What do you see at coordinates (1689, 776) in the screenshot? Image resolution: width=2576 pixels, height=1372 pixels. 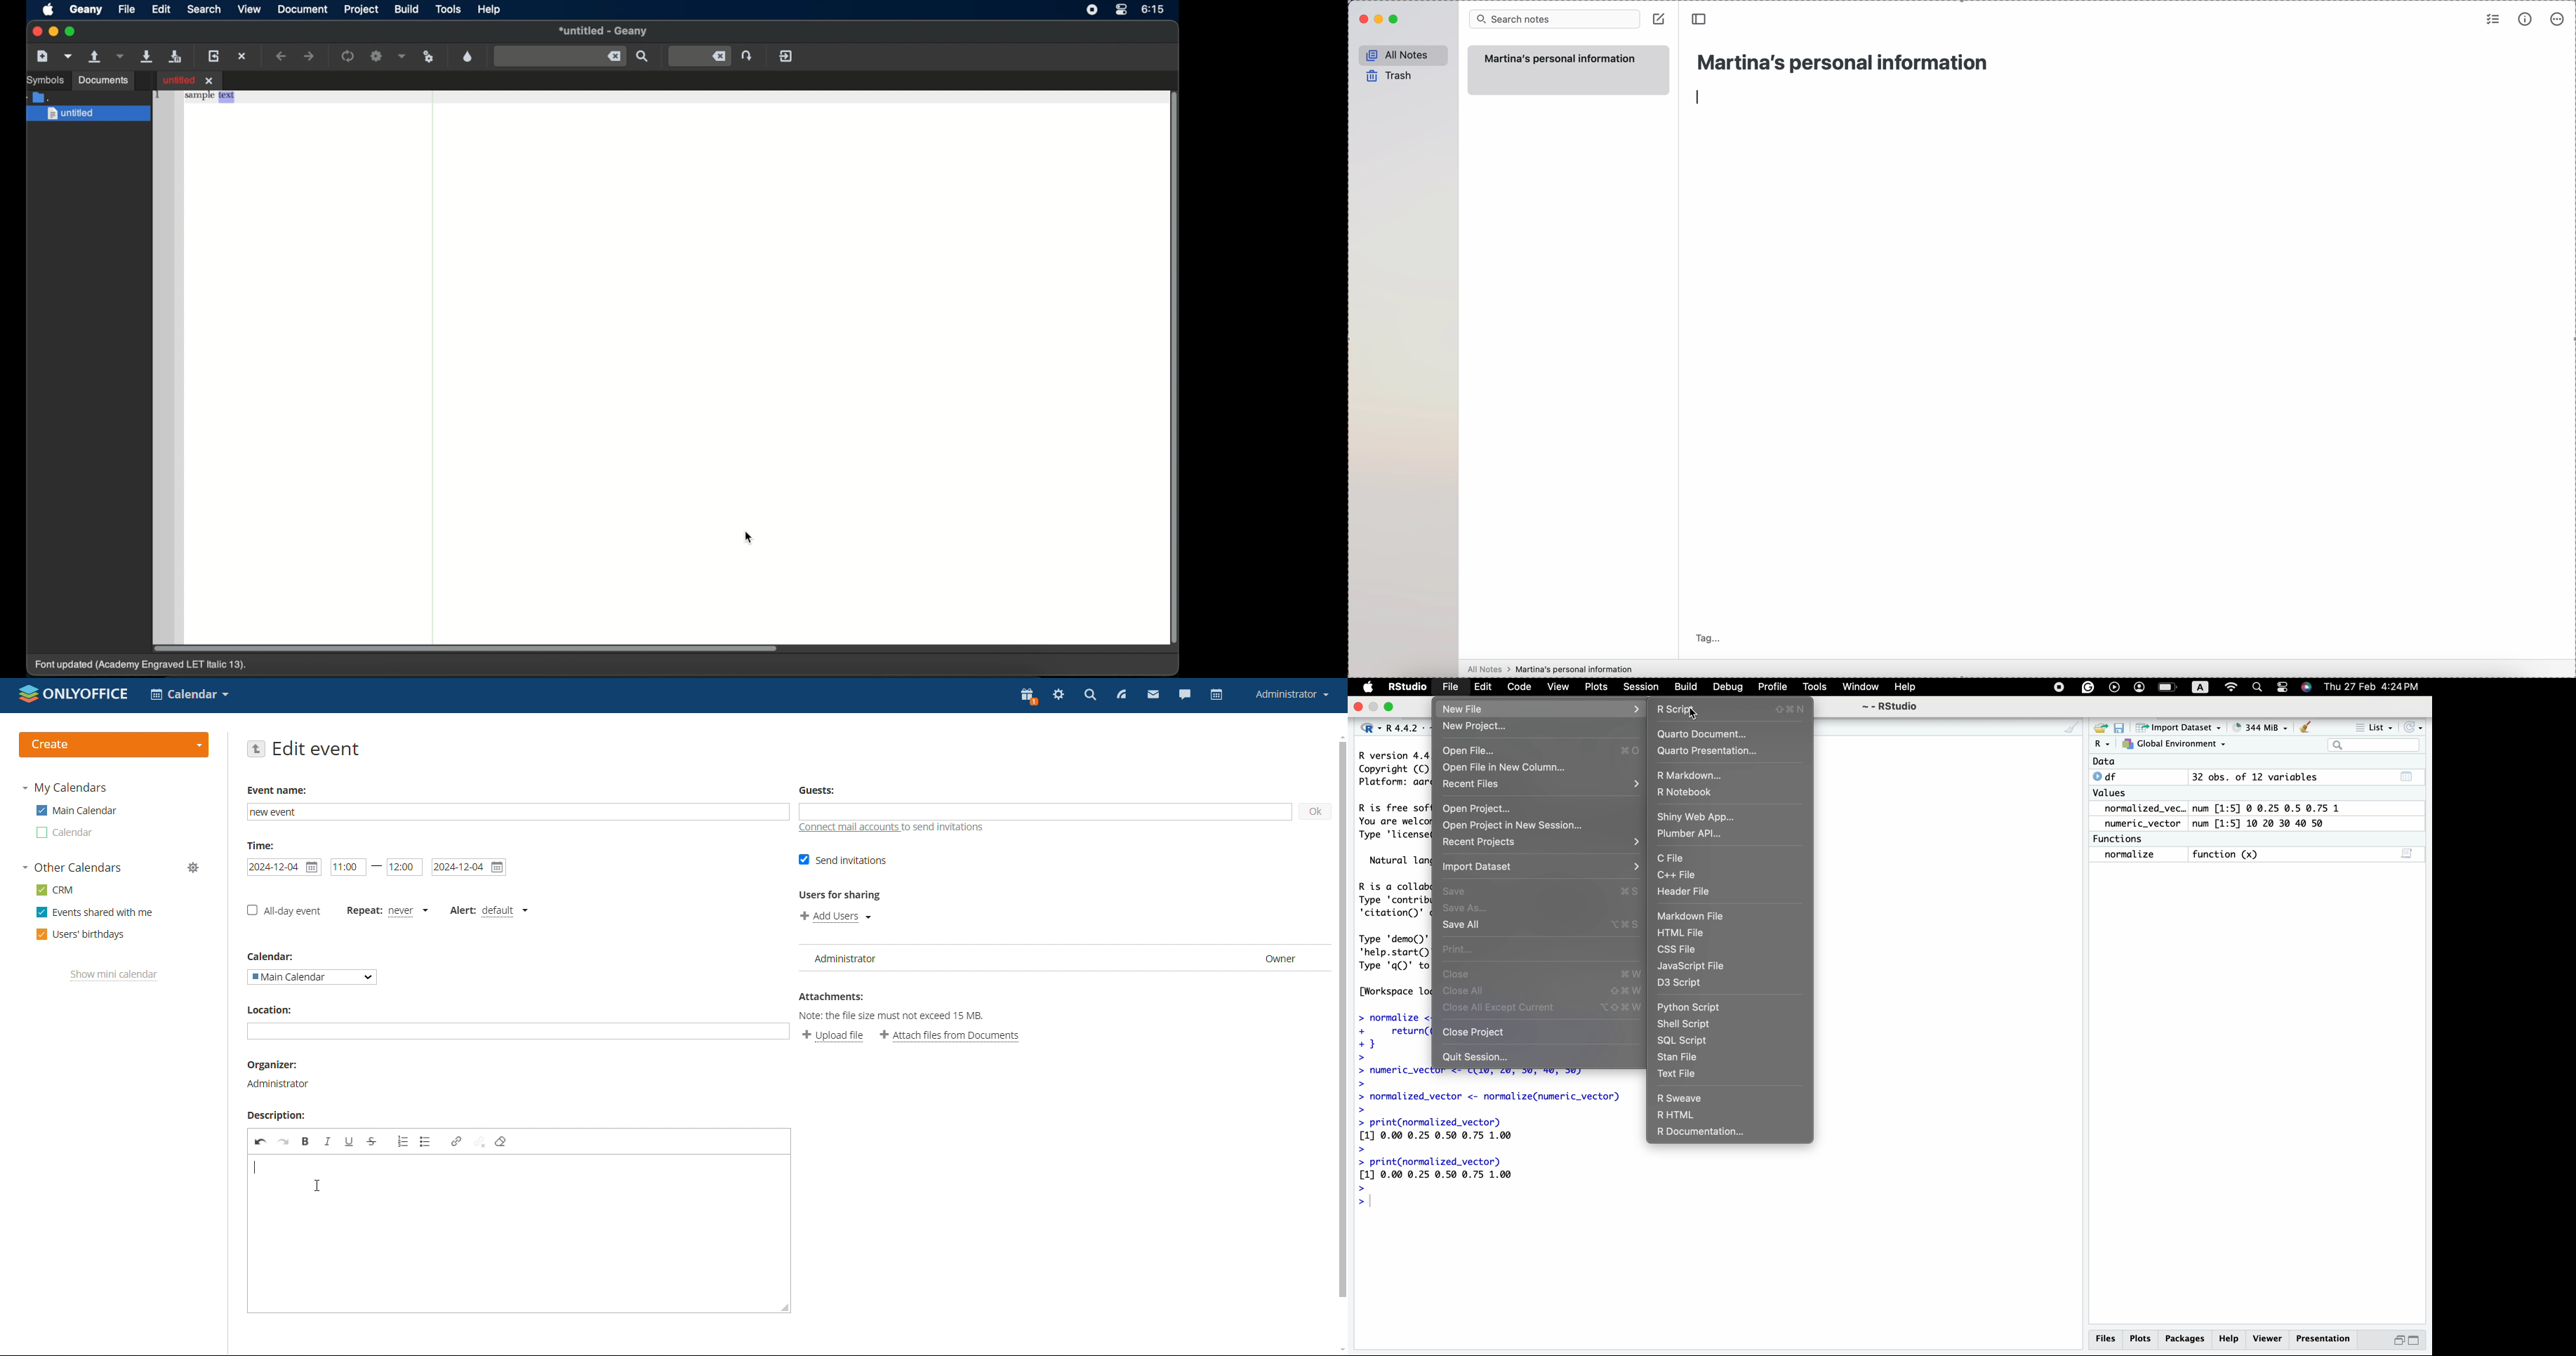 I see `R Markdown...` at bounding box center [1689, 776].